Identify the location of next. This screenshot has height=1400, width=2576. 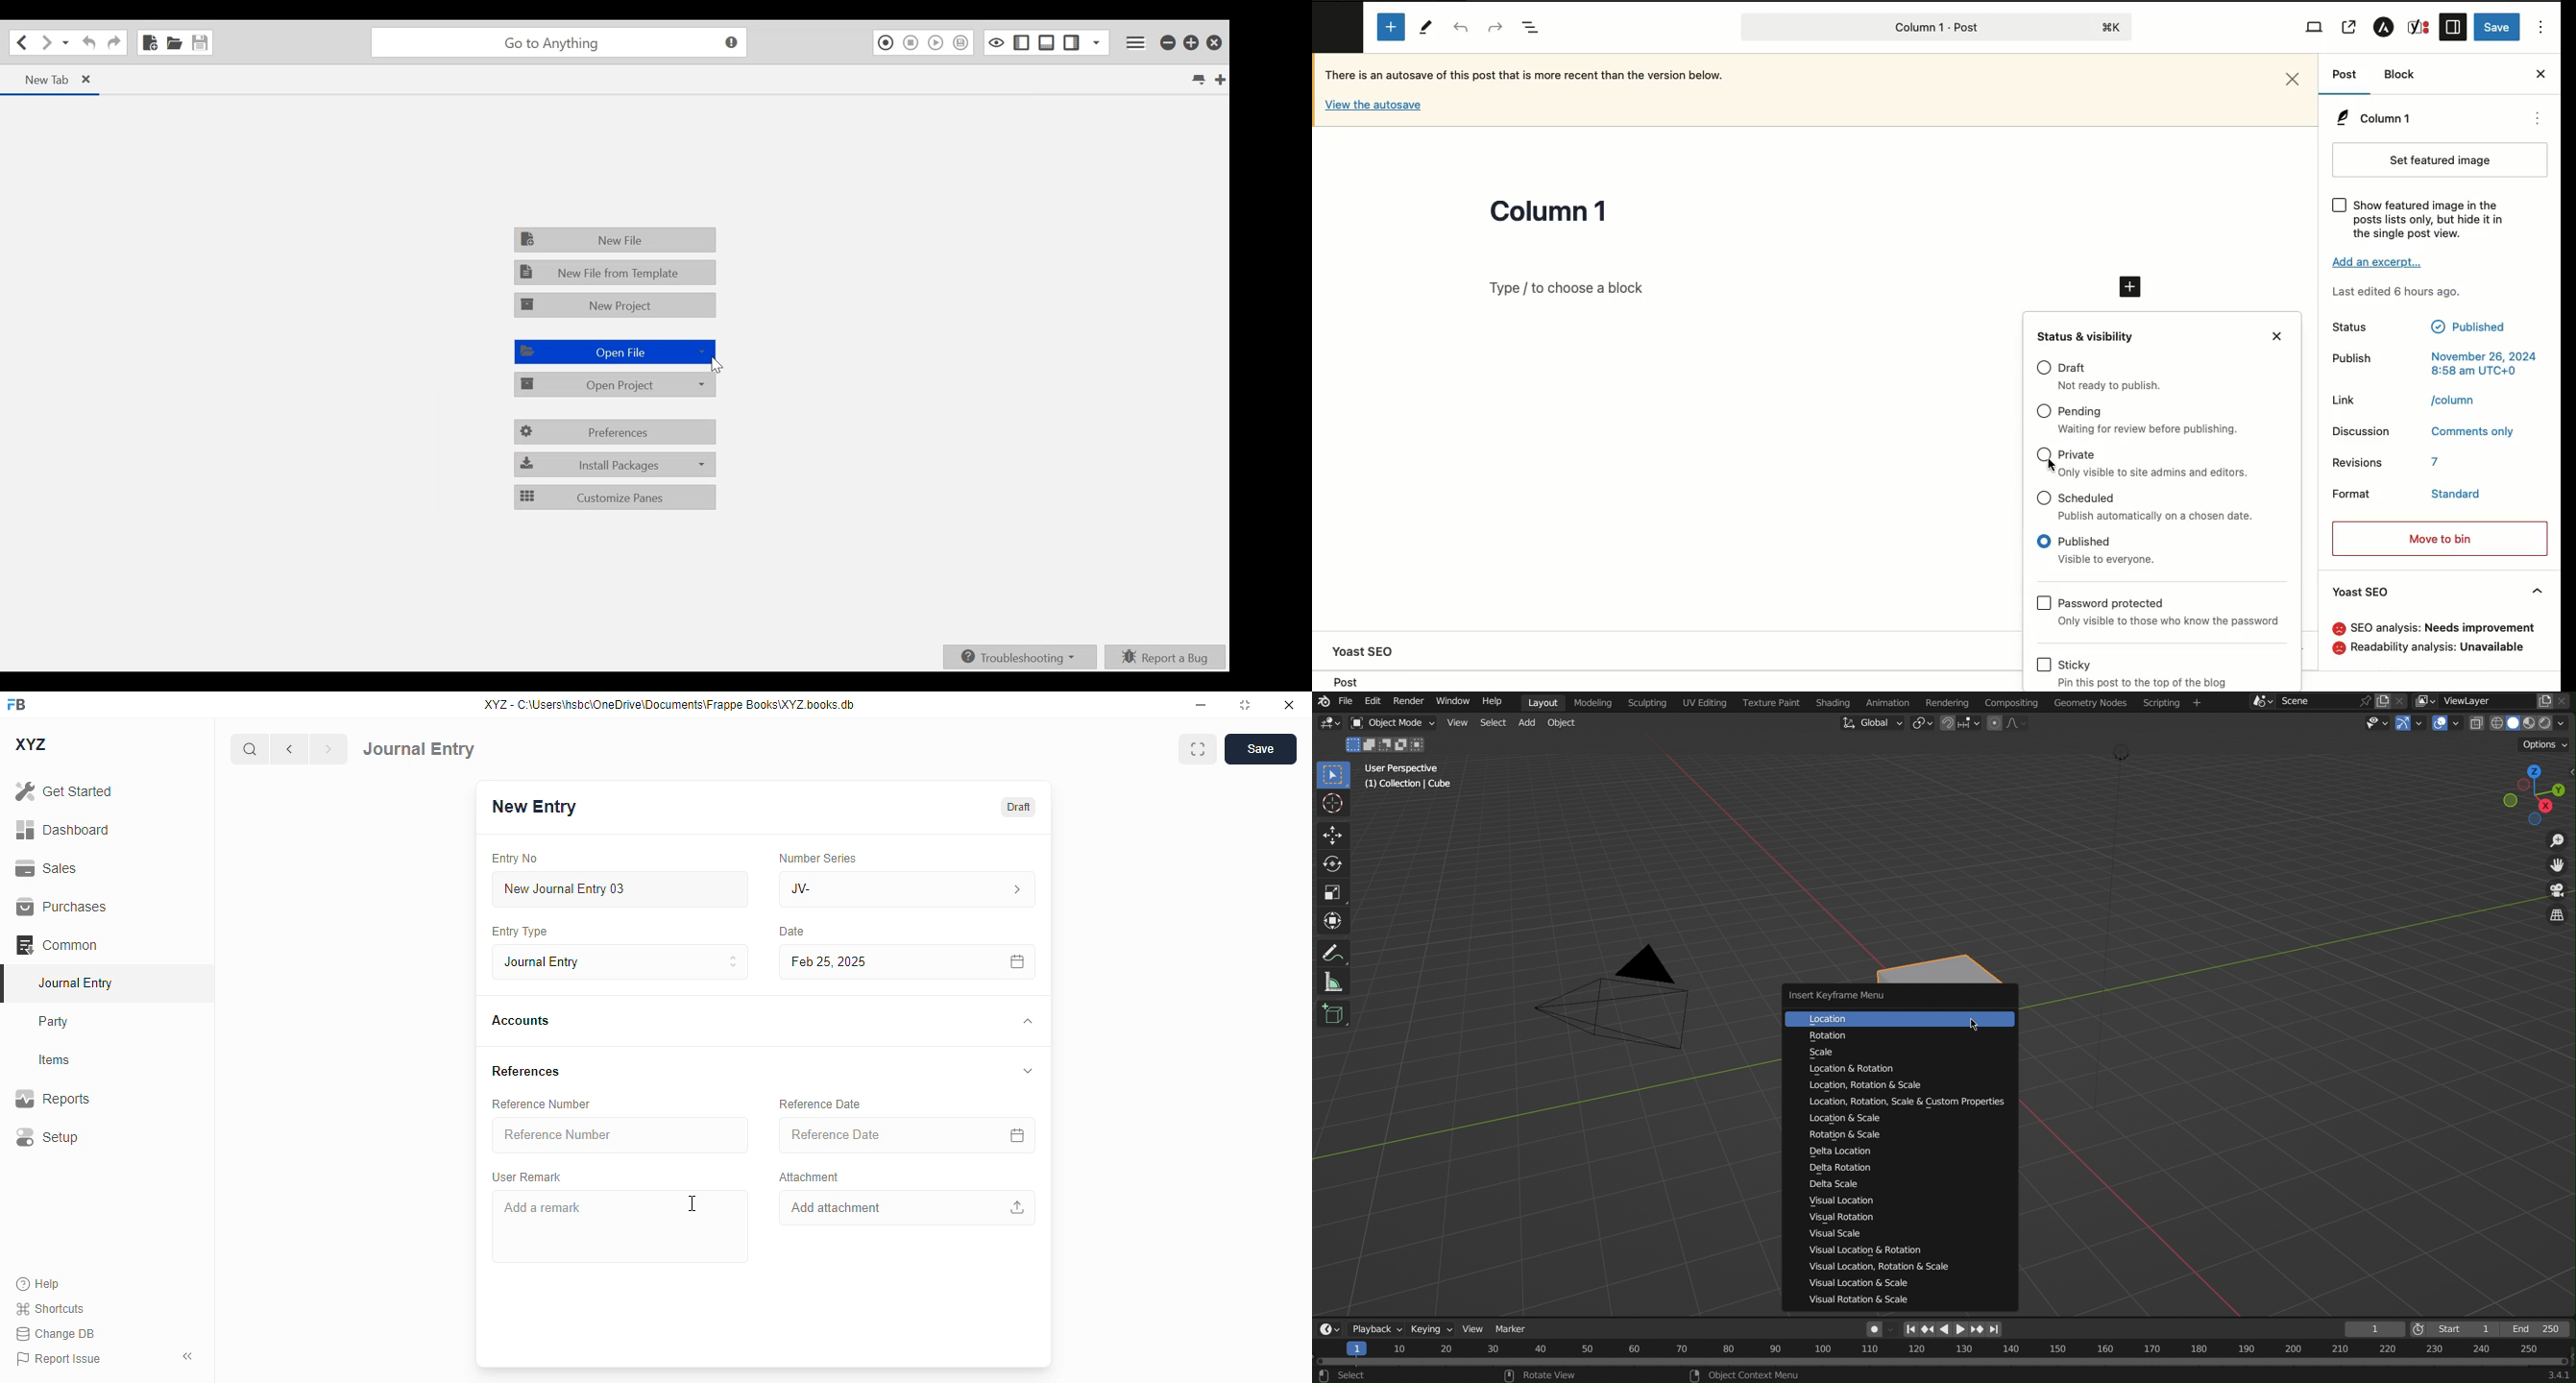
(1978, 1330).